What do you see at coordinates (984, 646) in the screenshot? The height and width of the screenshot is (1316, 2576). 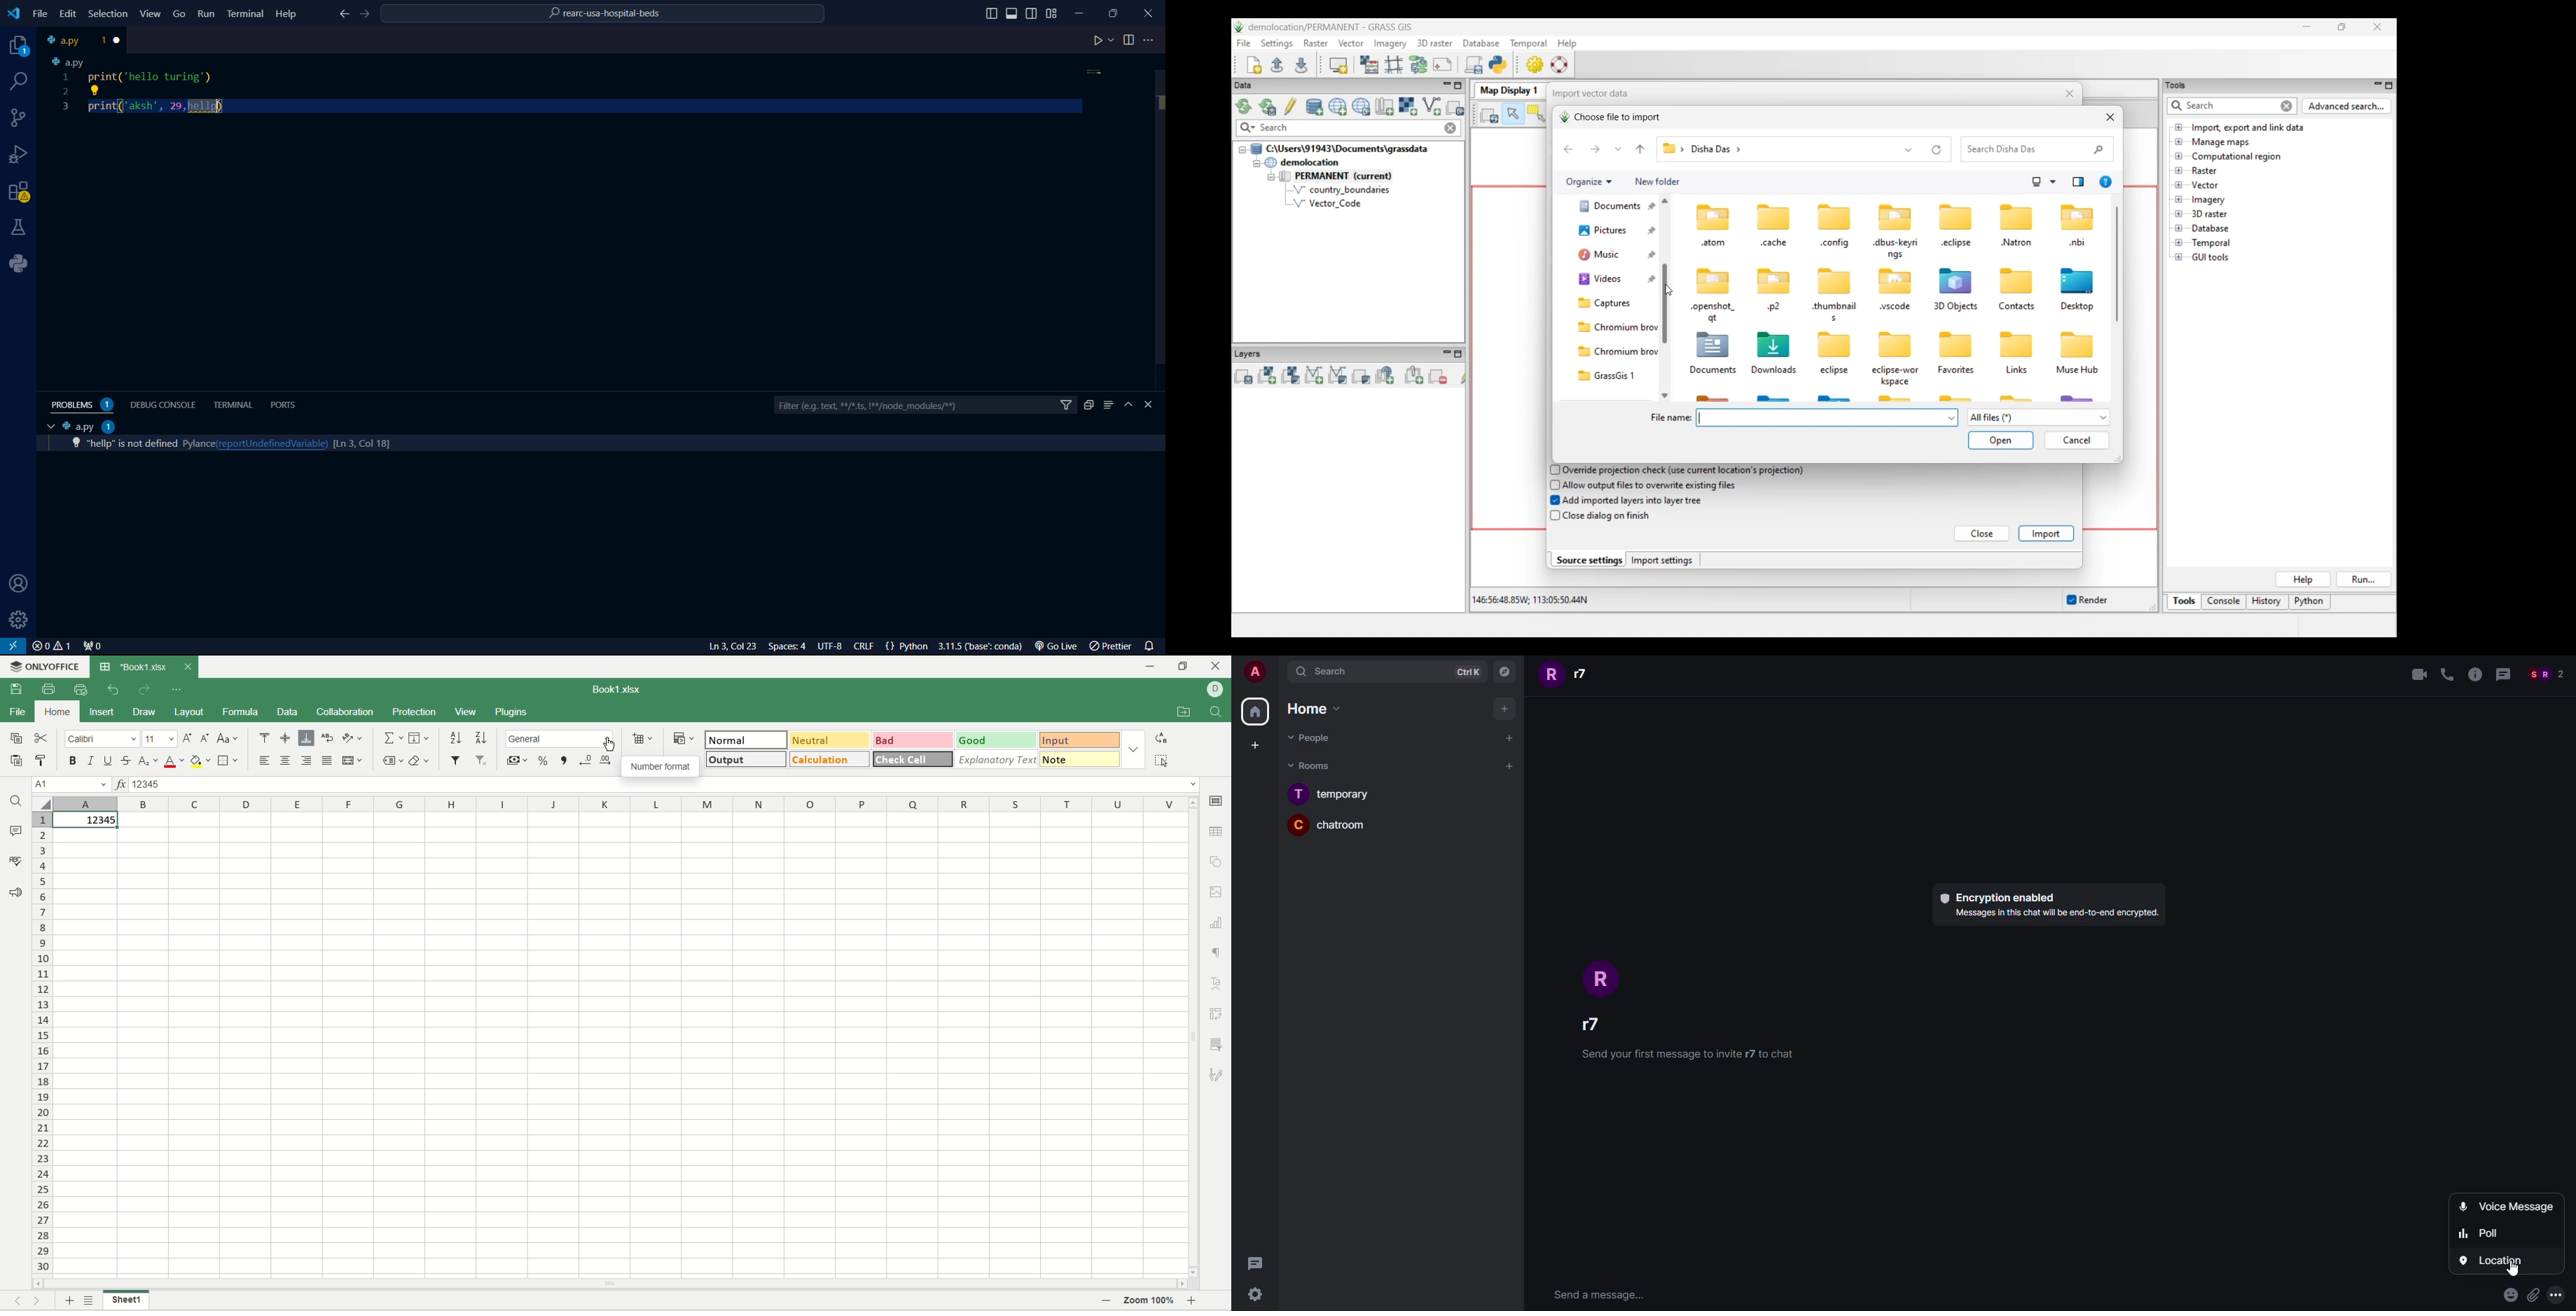 I see `3.1.5` at bounding box center [984, 646].